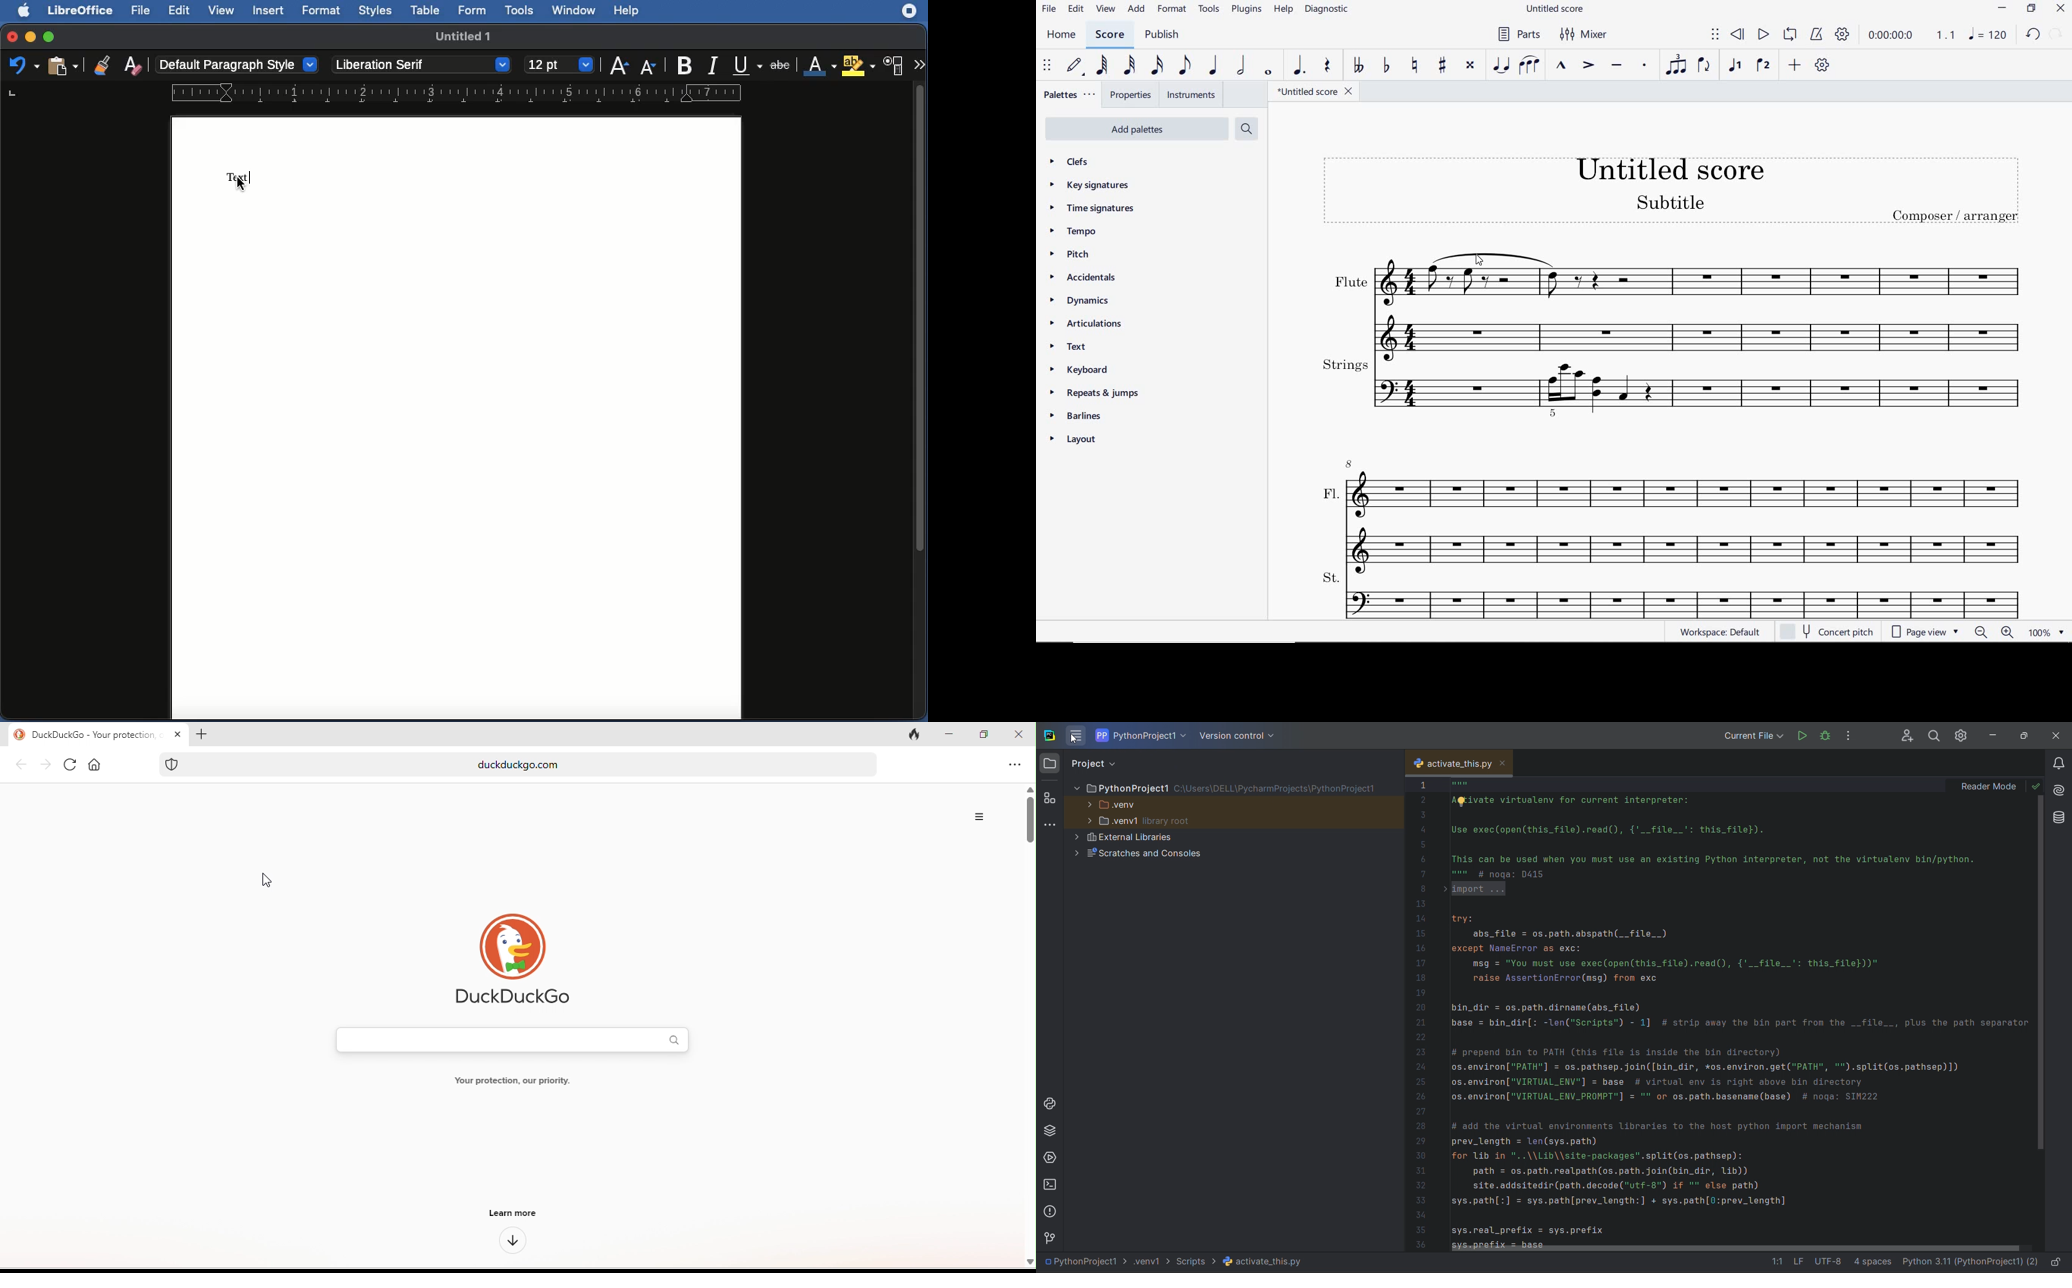 The width and height of the screenshot is (2072, 1288). What do you see at coordinates (1675, 512) in the screenshot?
I see `Fl.` at bounding box center [1675, 512].